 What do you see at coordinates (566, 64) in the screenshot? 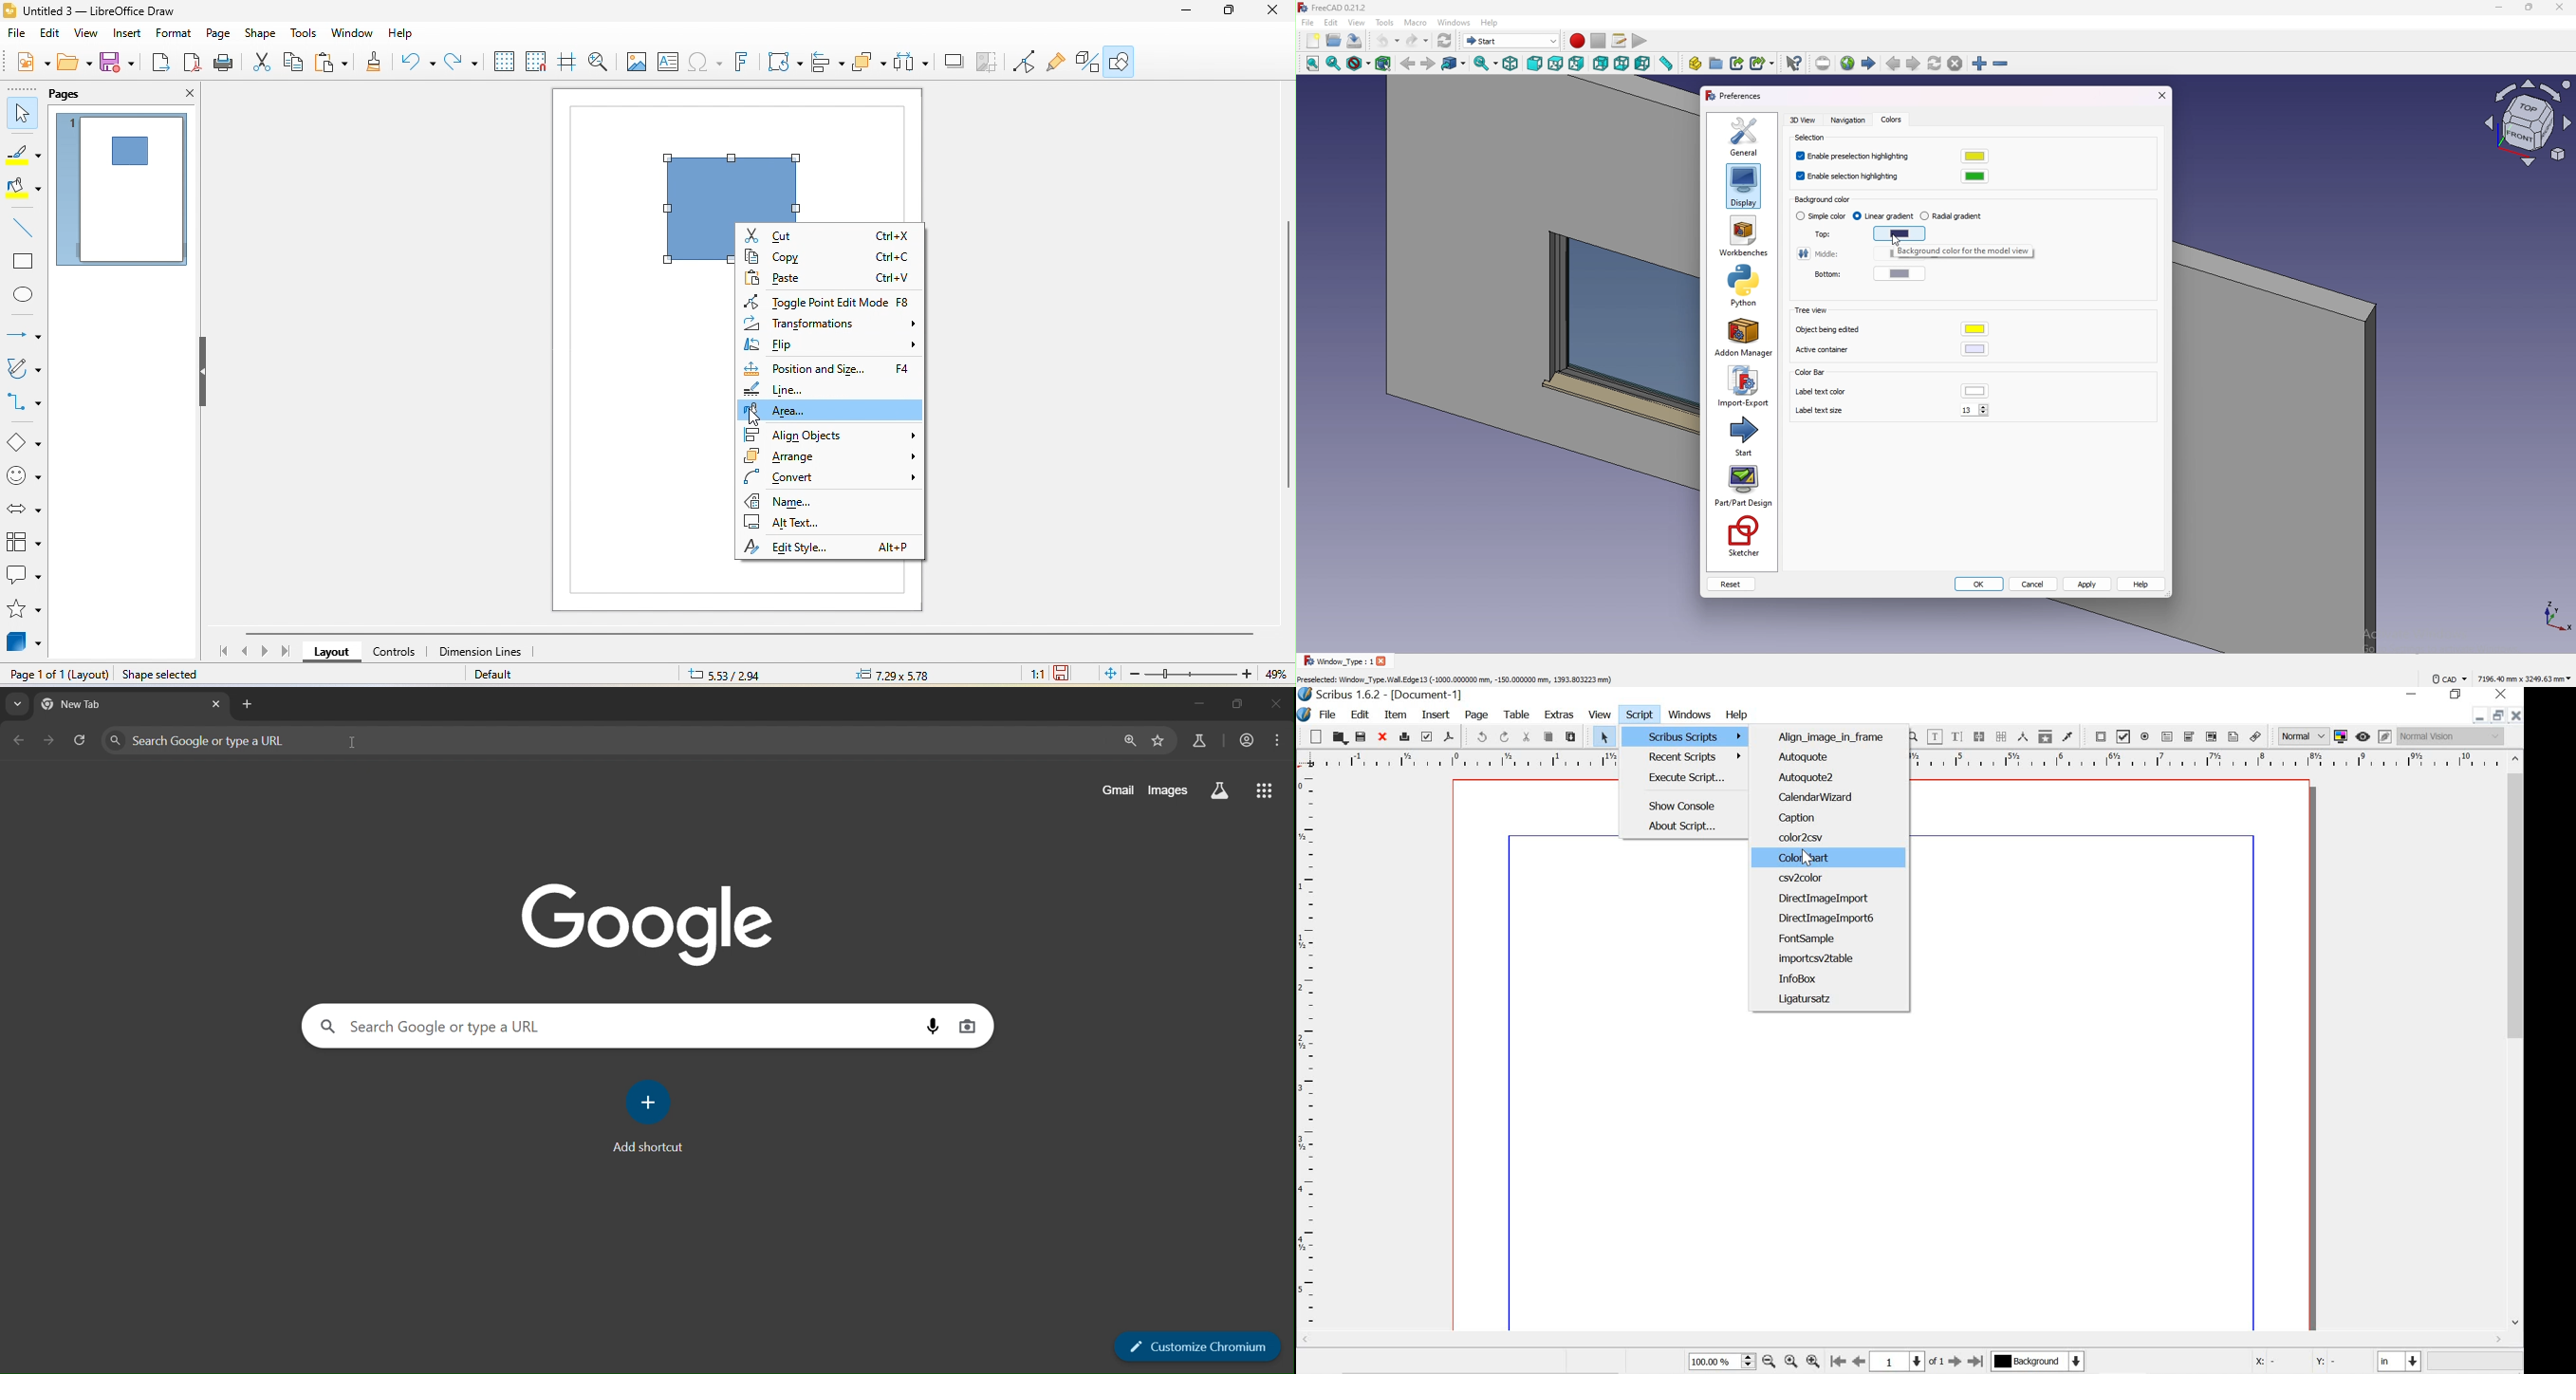
I see `helpline while moving` at bounding box center [566, 64].